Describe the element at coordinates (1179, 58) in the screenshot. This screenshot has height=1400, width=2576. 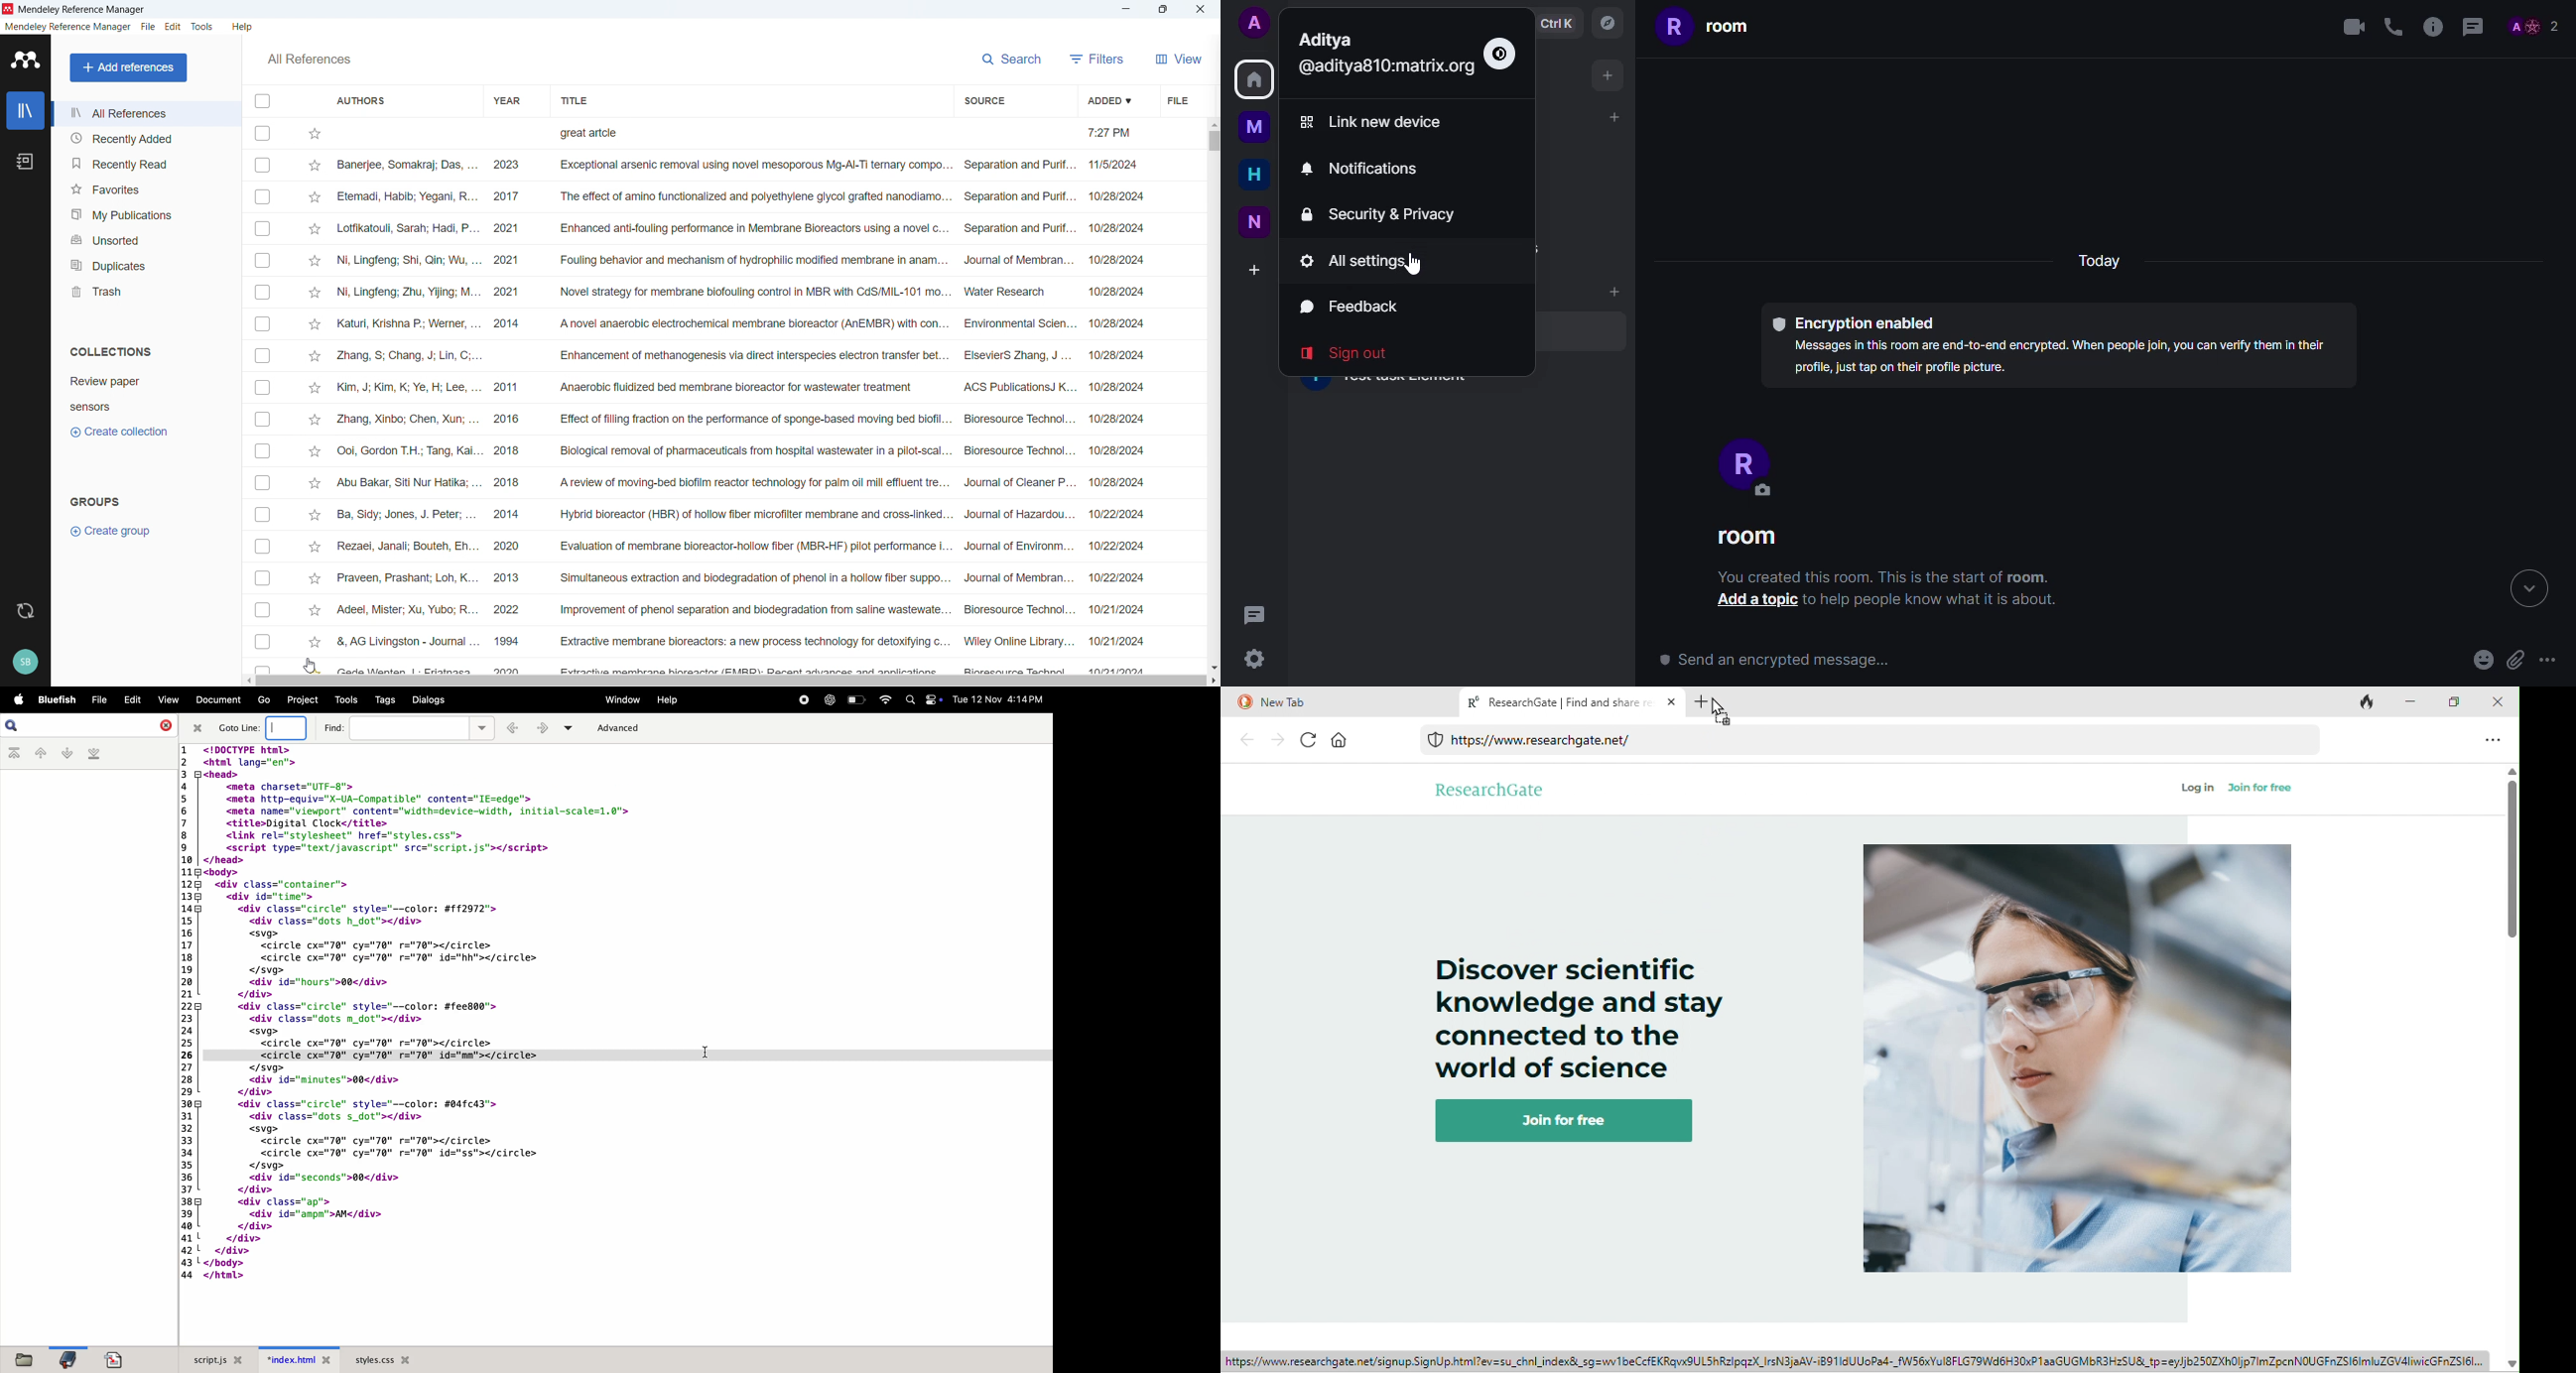
I see `View ` at that location.